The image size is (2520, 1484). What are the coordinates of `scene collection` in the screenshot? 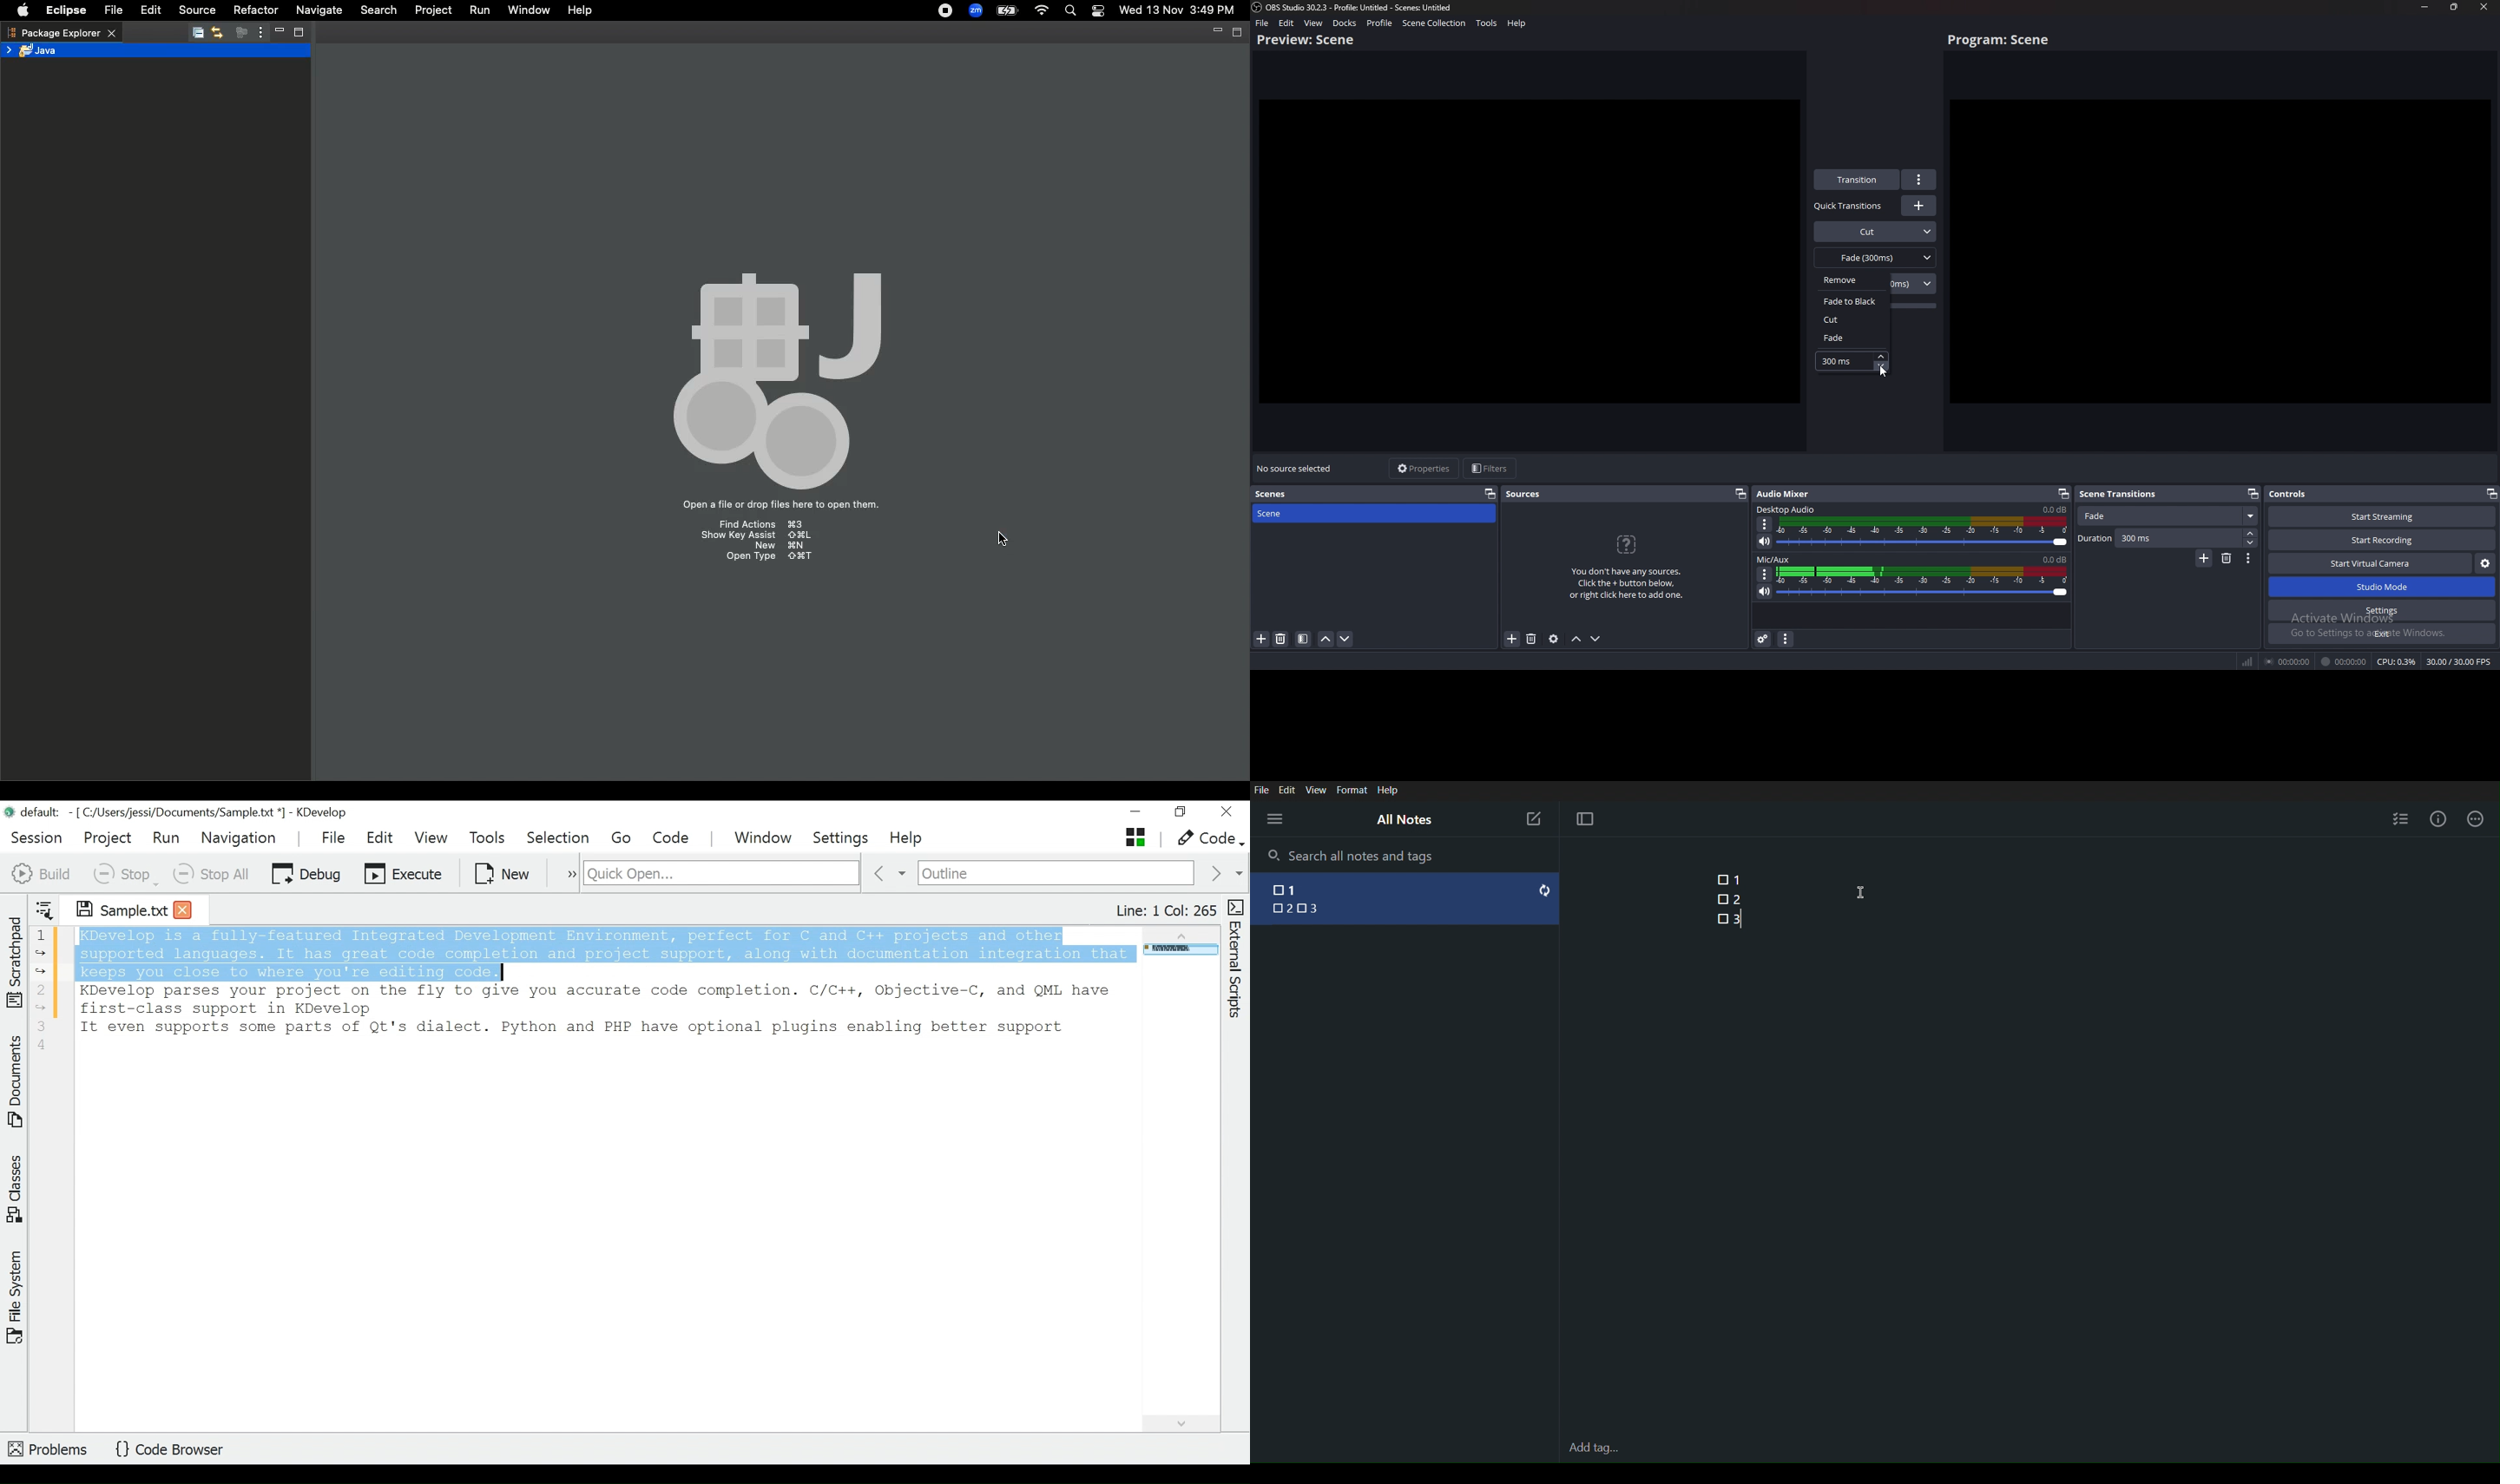 It's located at (1434, 23).